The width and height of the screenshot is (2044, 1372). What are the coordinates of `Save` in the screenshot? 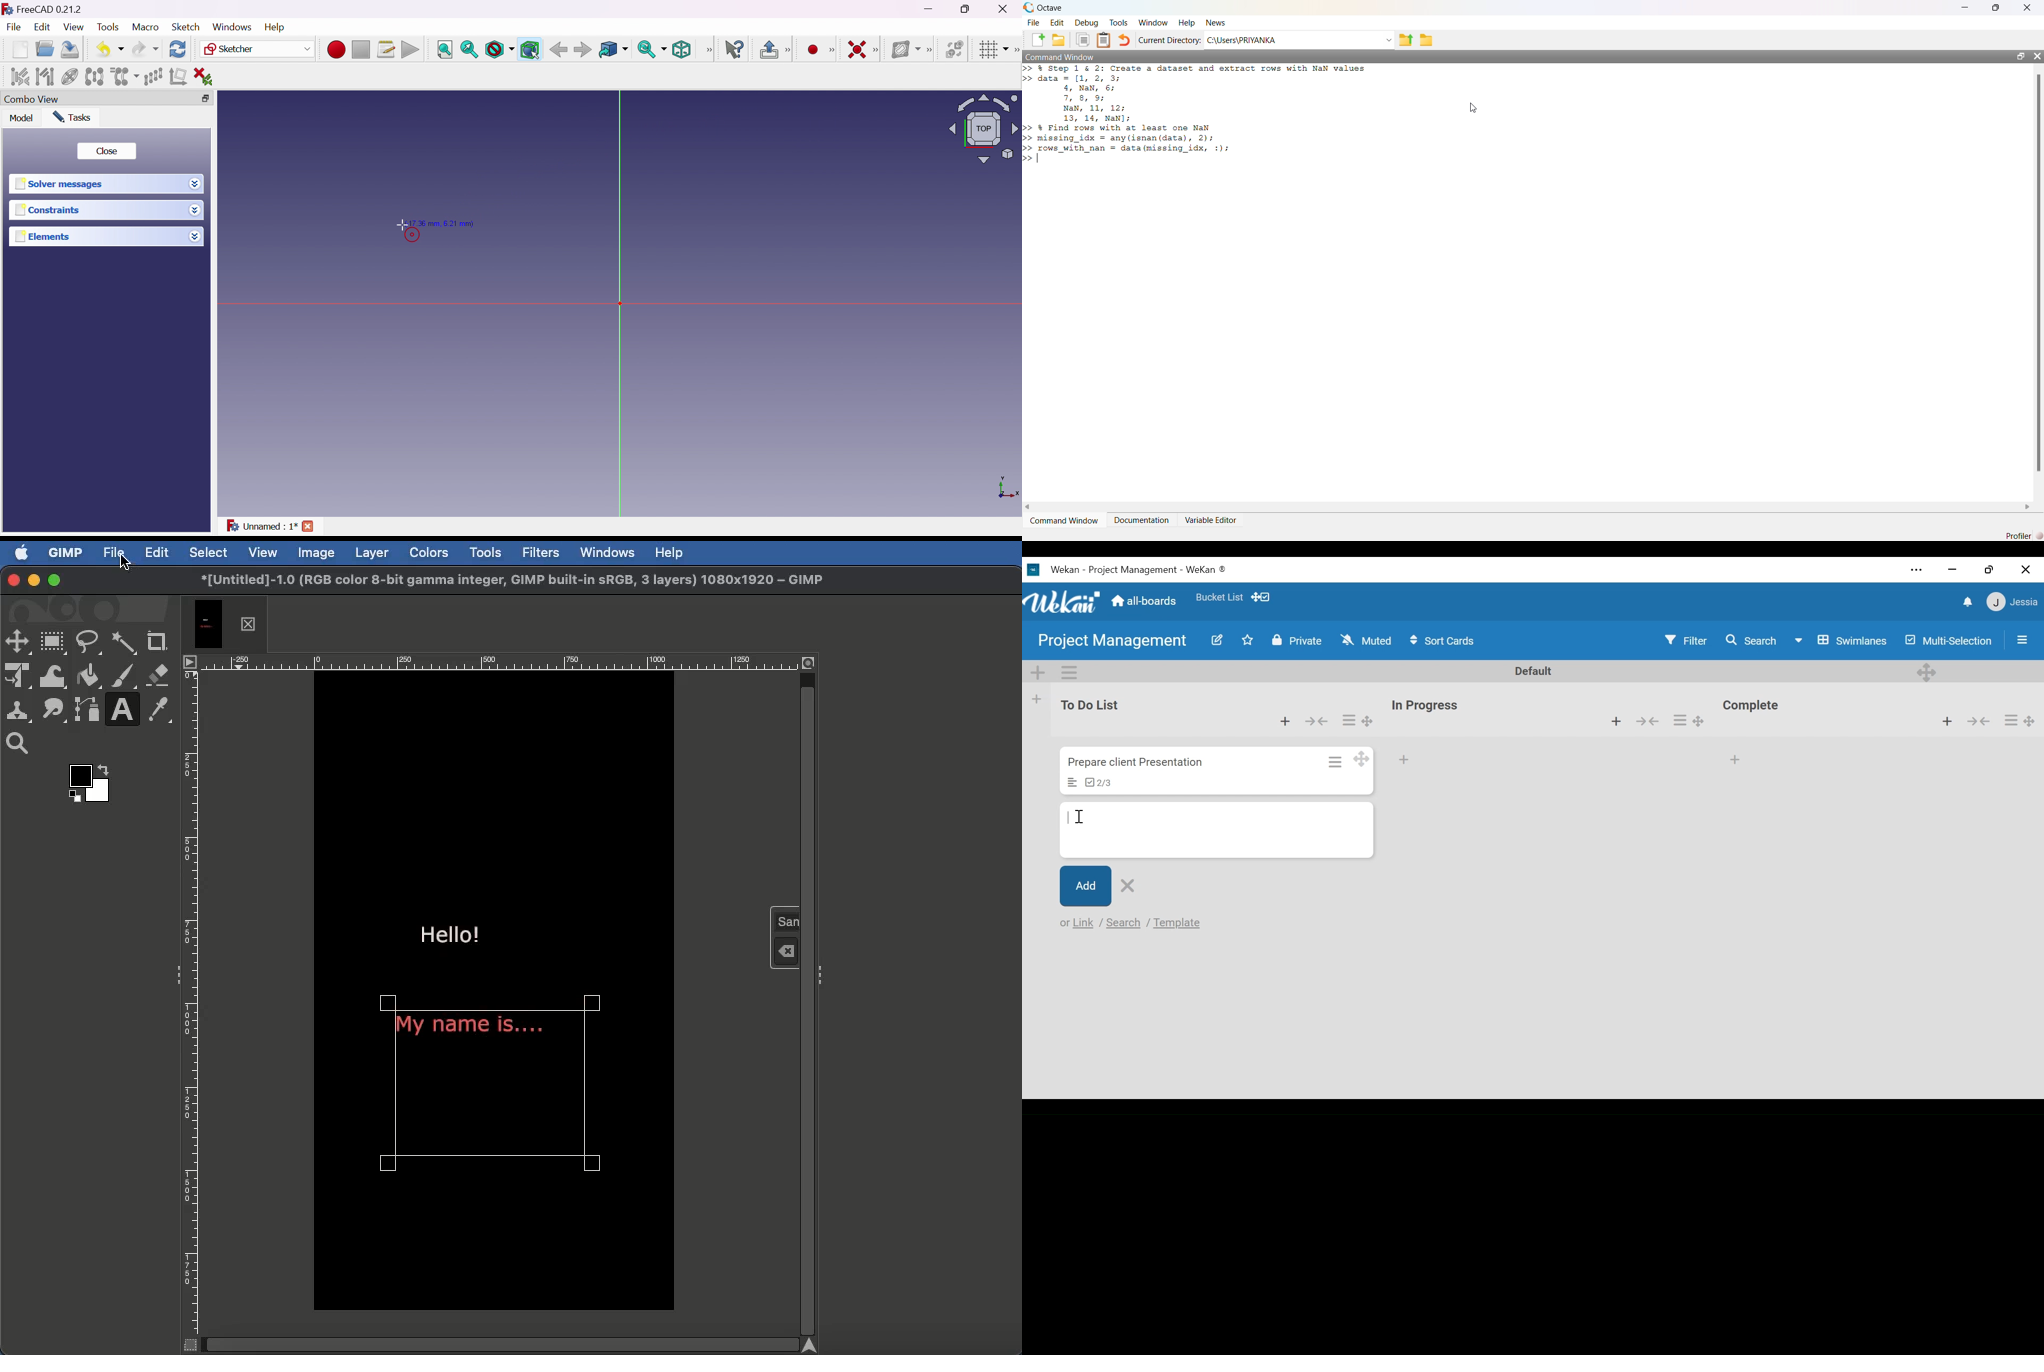 It's located at (69, 49).